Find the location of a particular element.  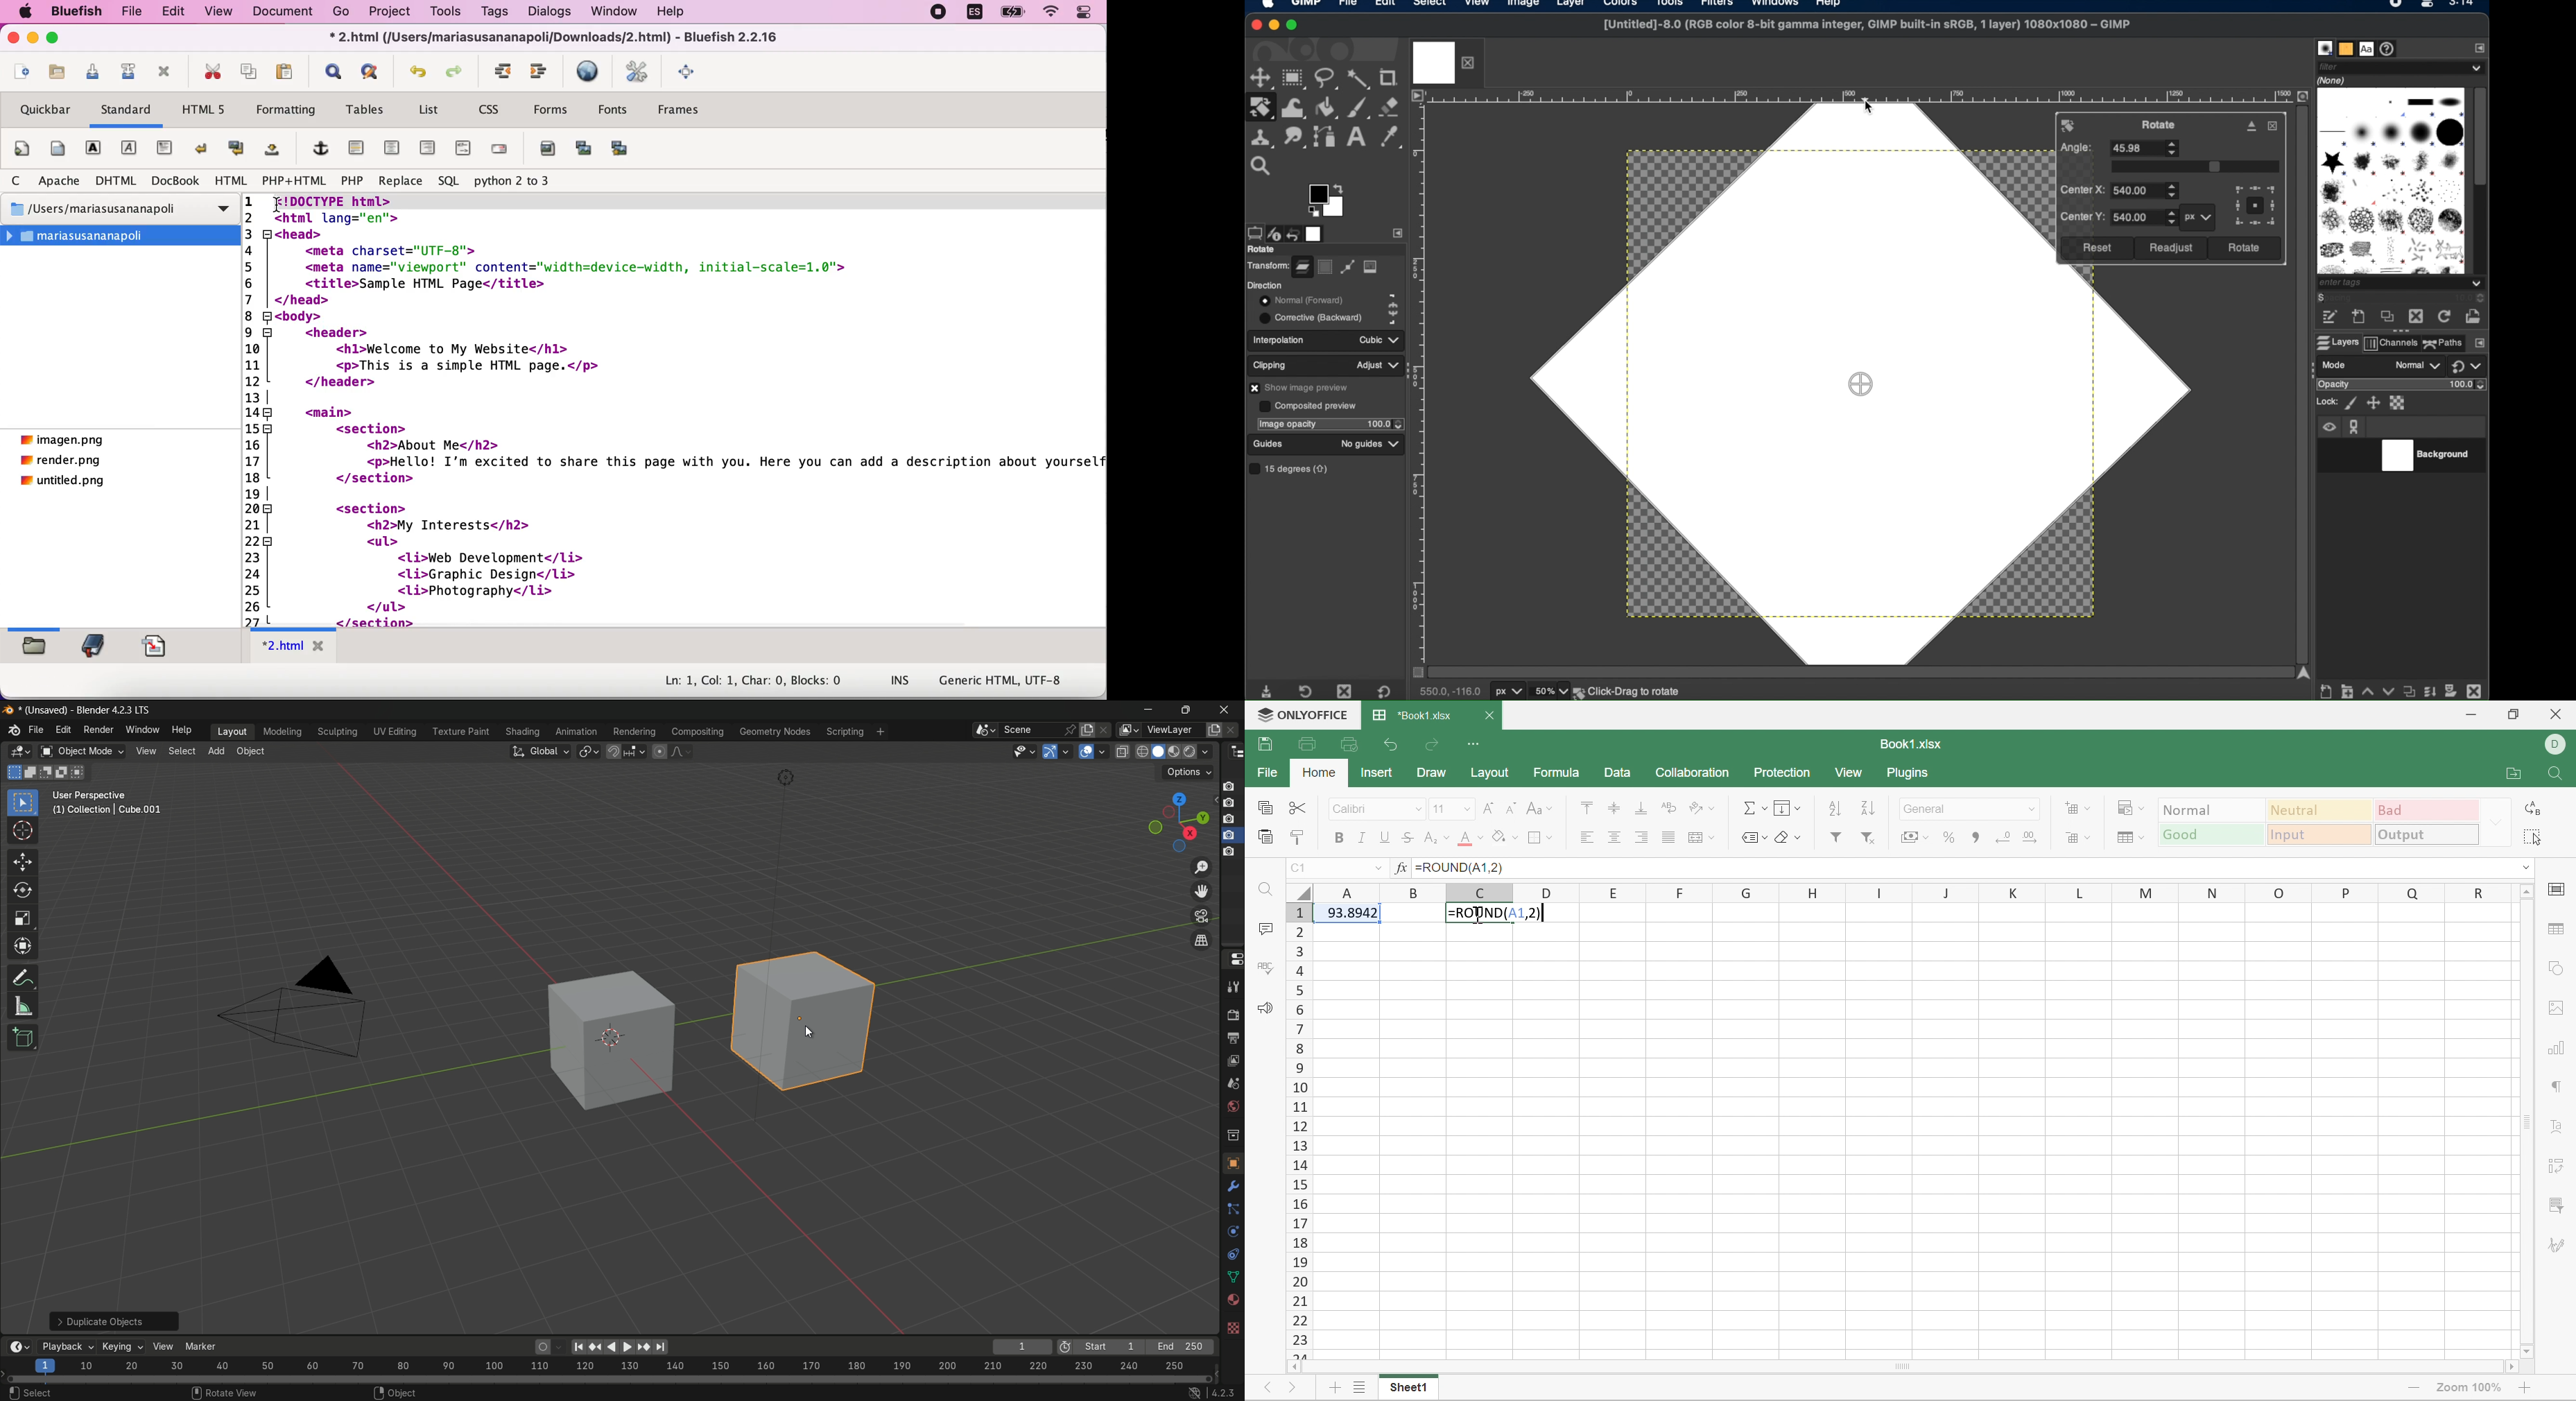

horizontal rule is located at coordinates (357, 149).